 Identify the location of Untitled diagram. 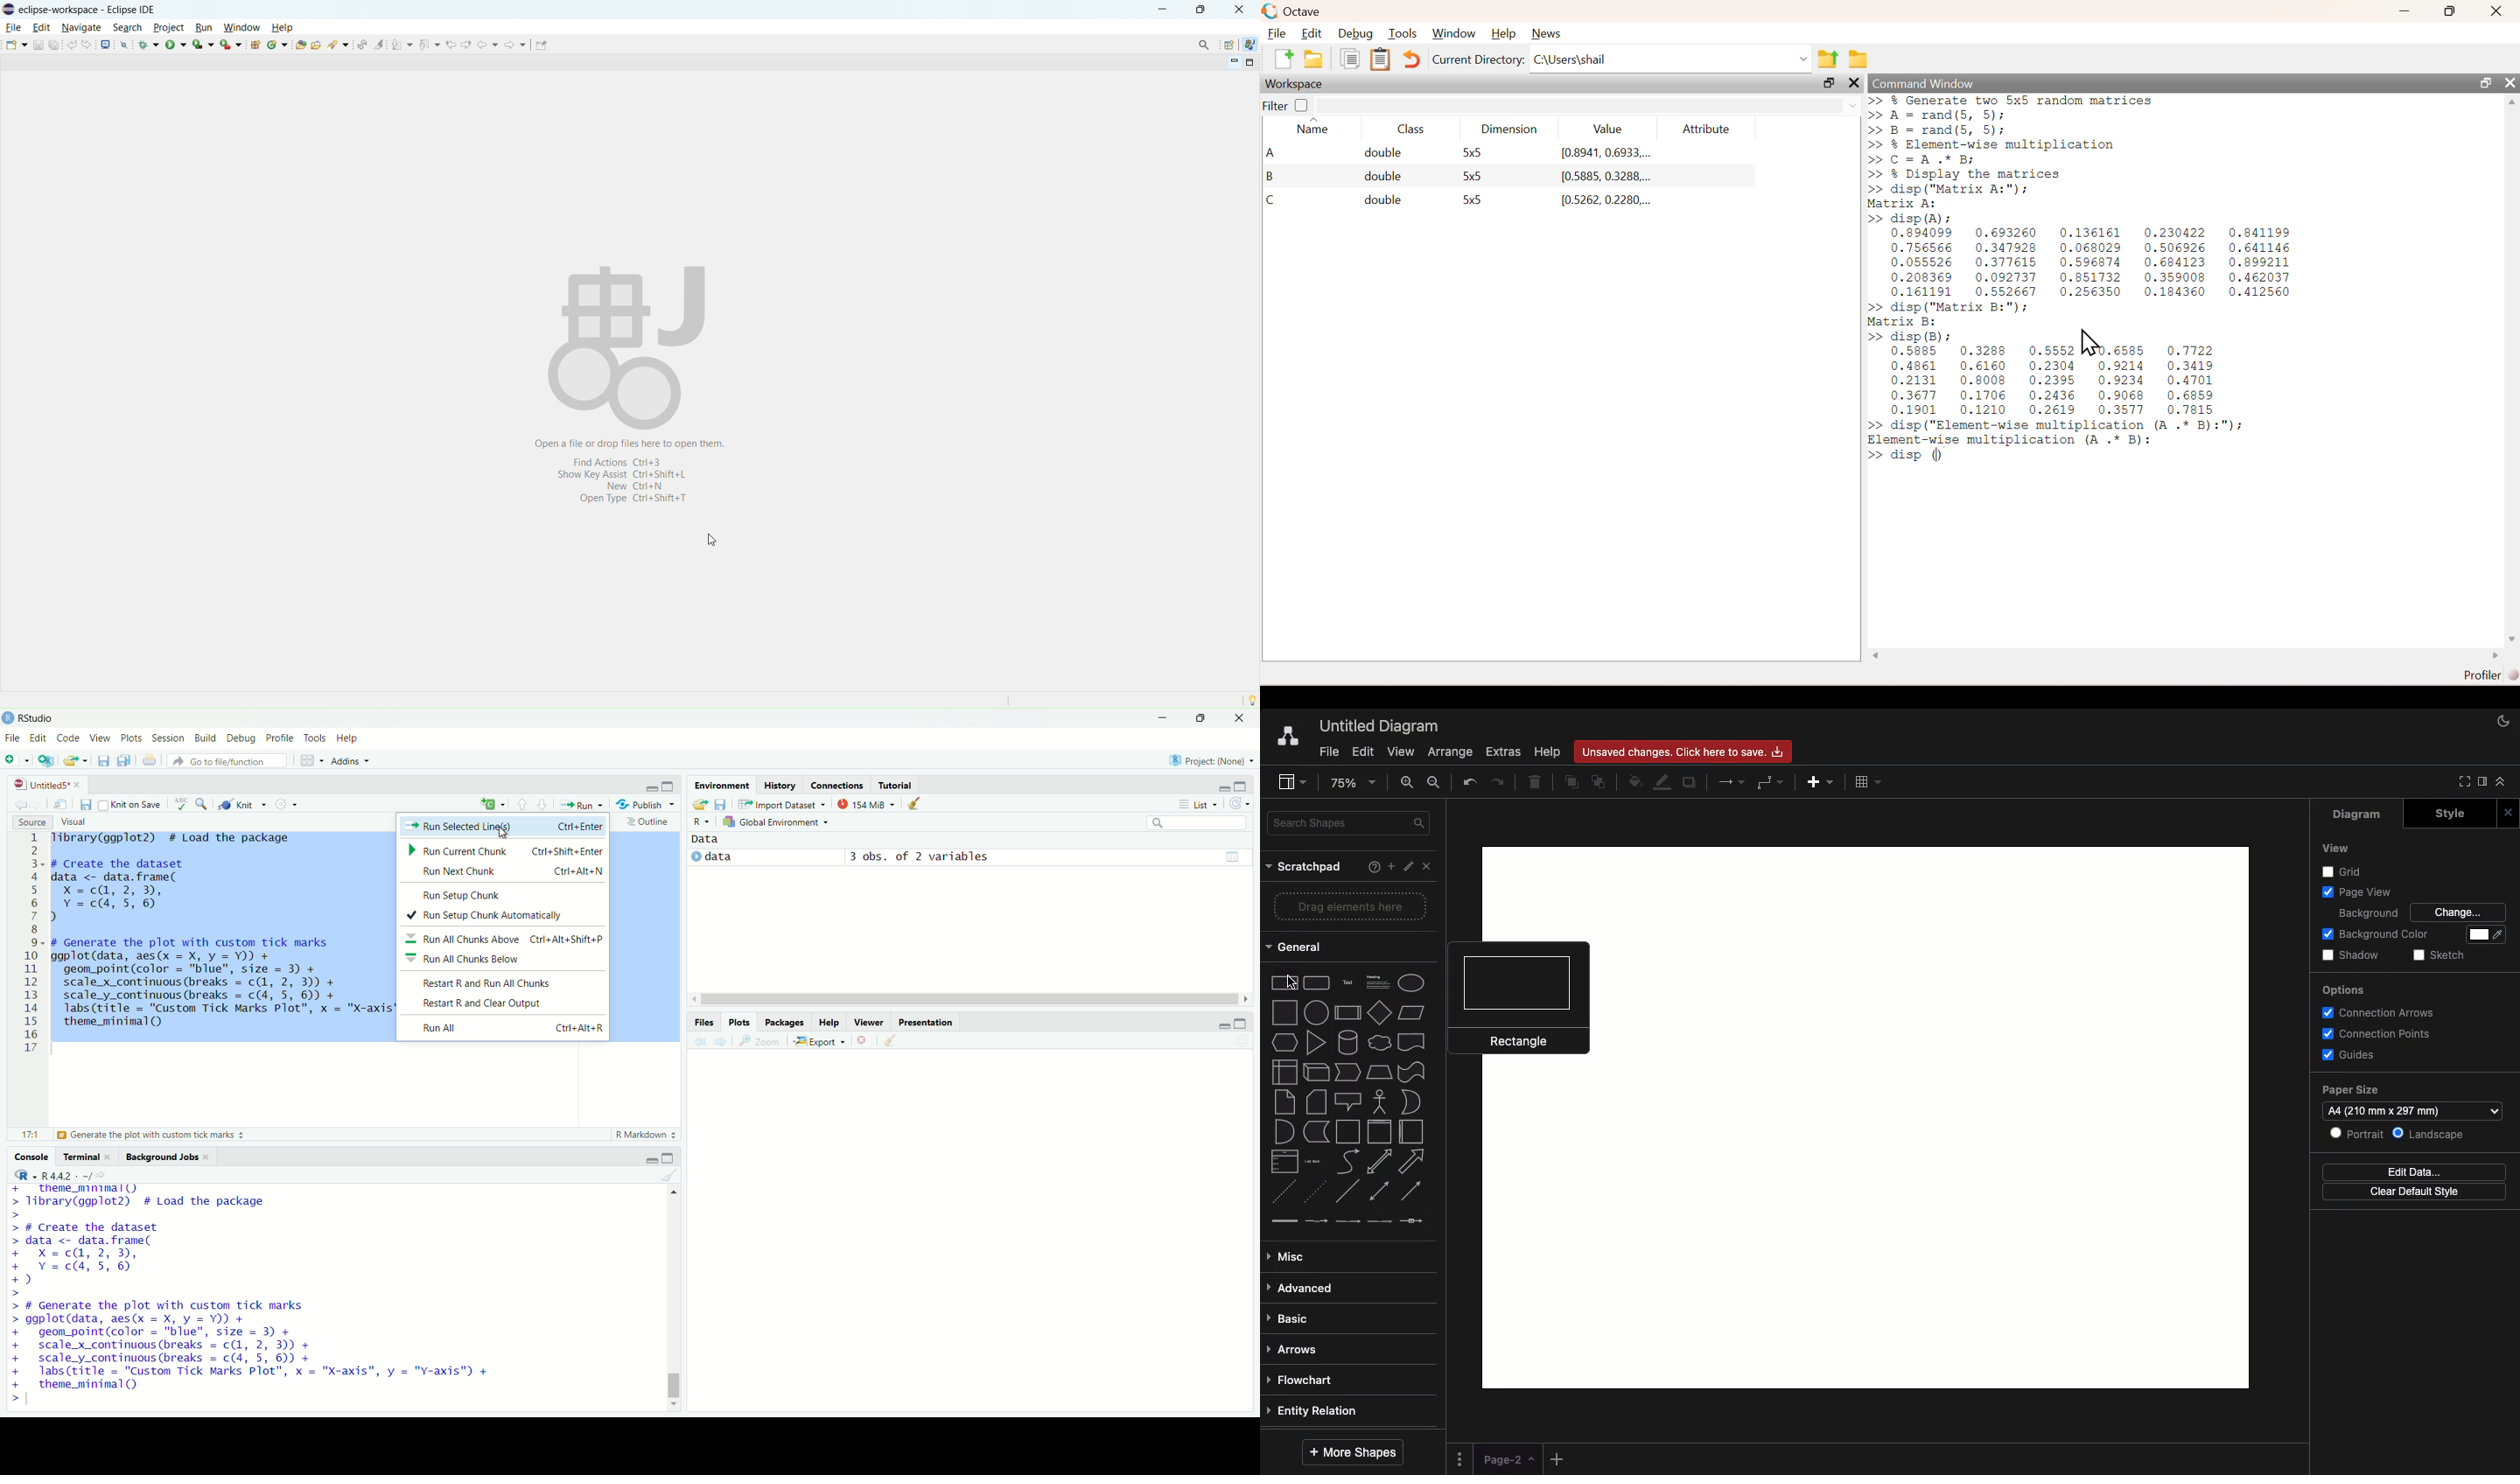
(1378, 727).